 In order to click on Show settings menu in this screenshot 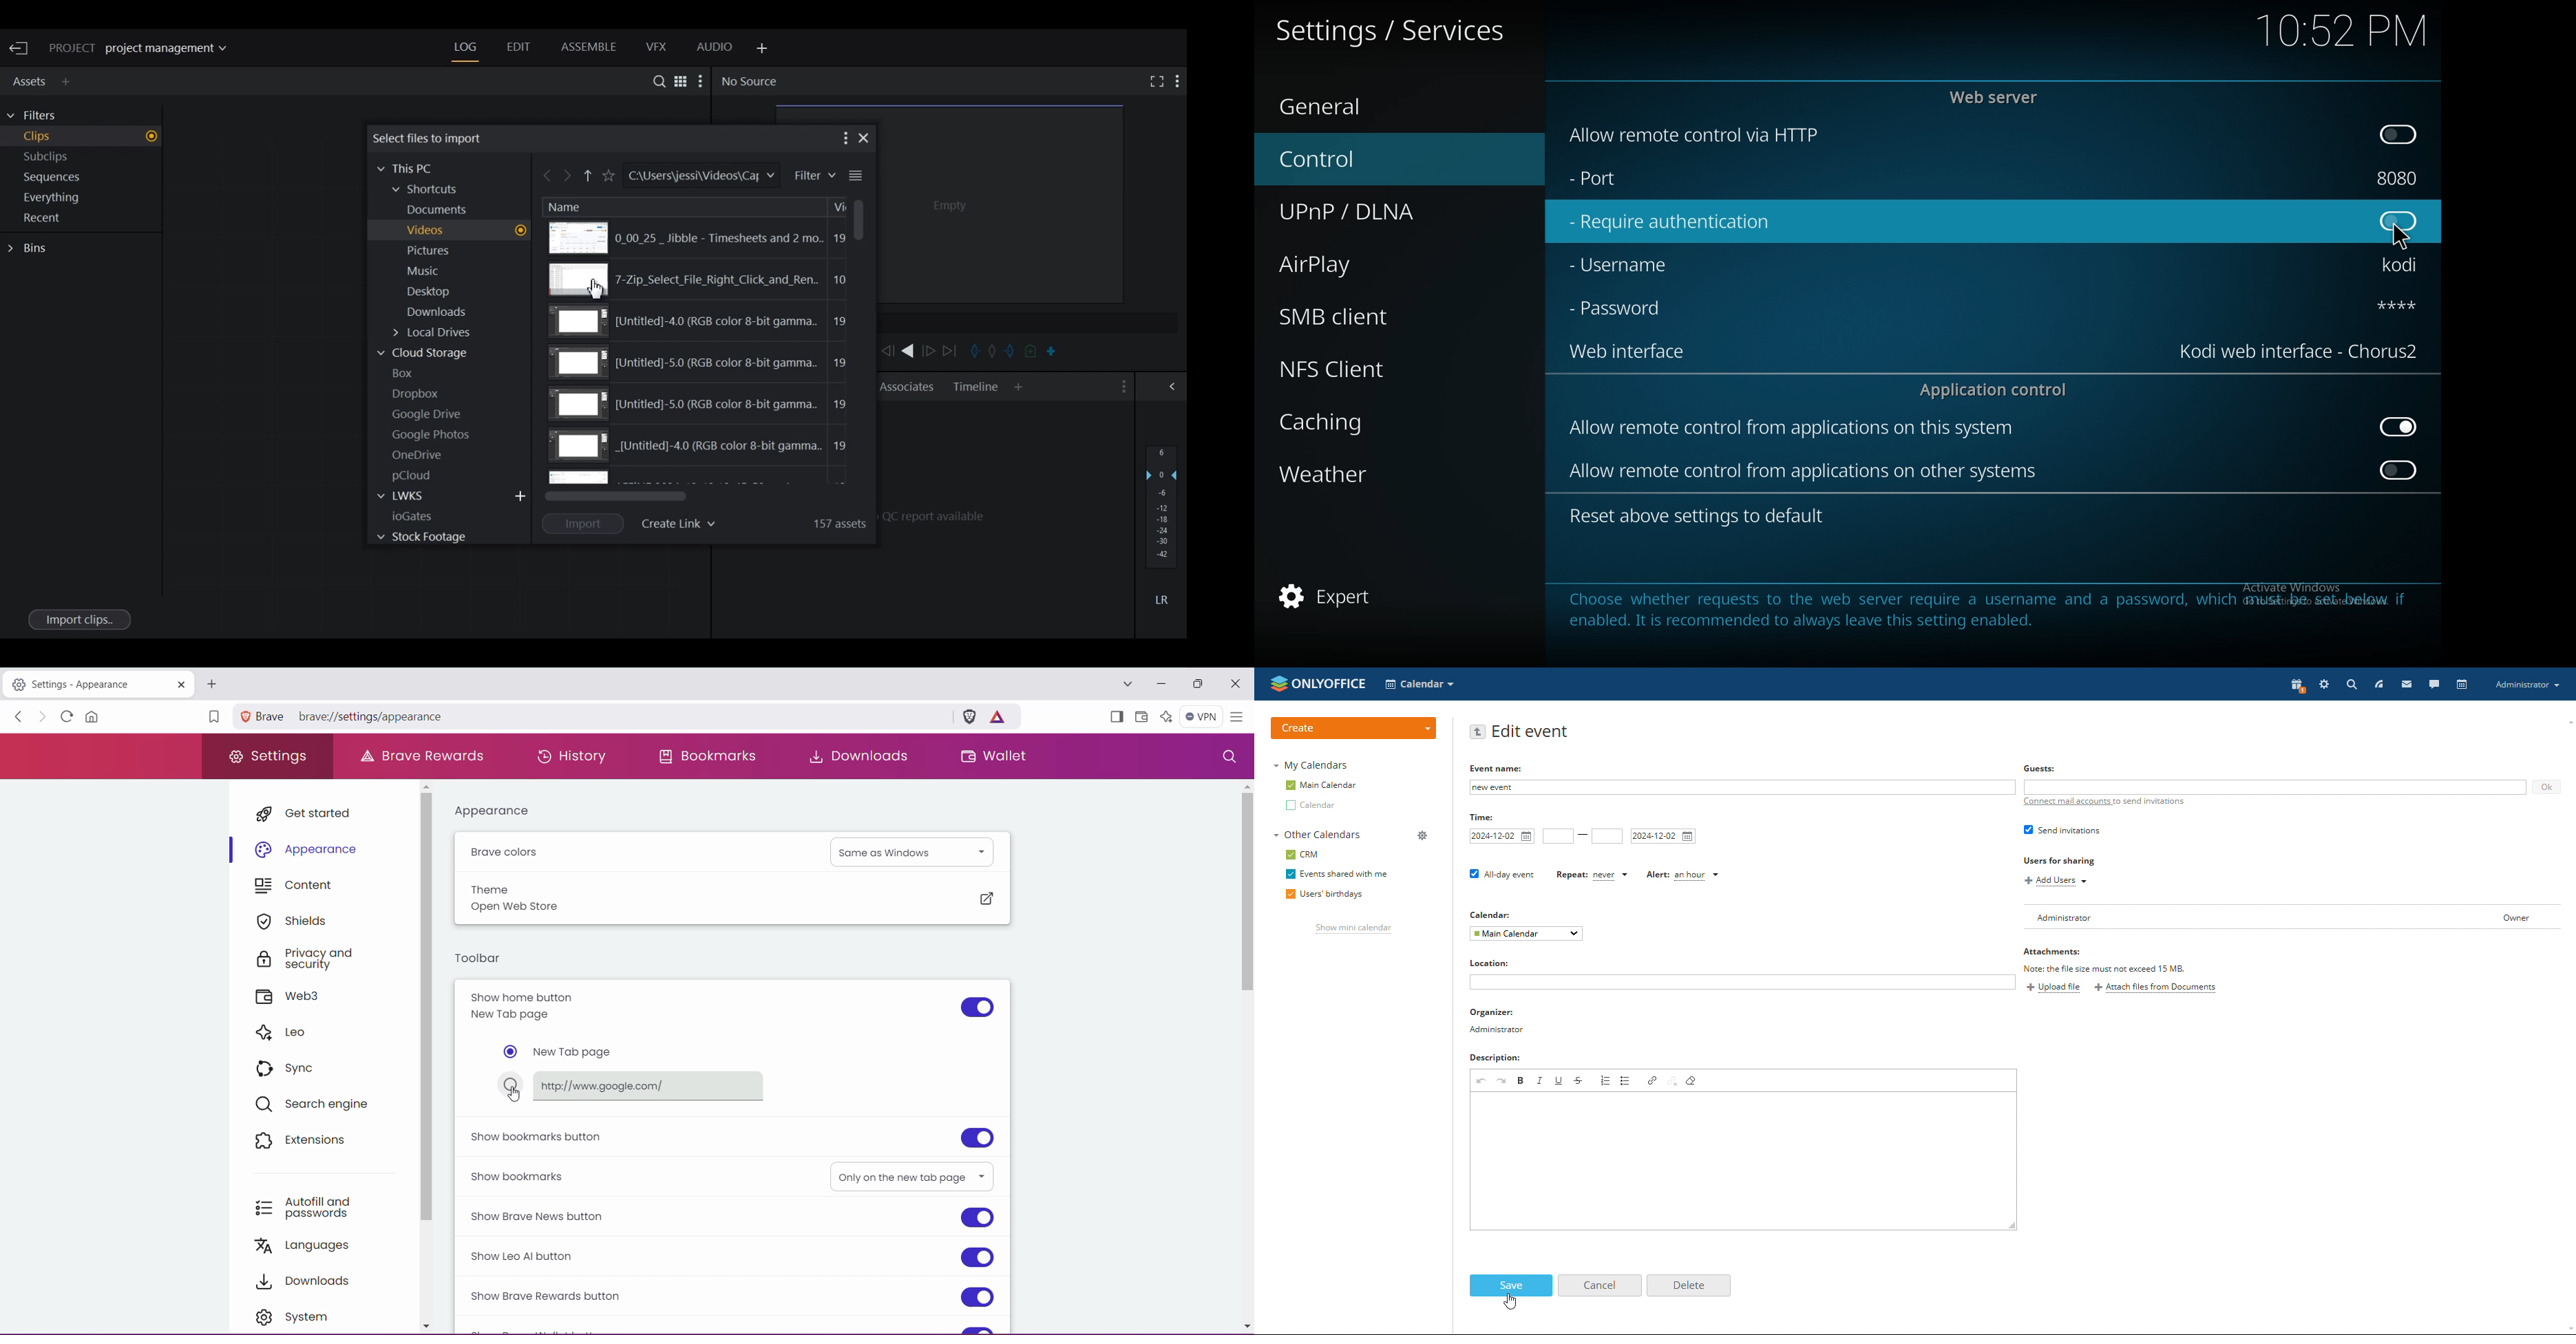, I will do `click(1122, 387)`.